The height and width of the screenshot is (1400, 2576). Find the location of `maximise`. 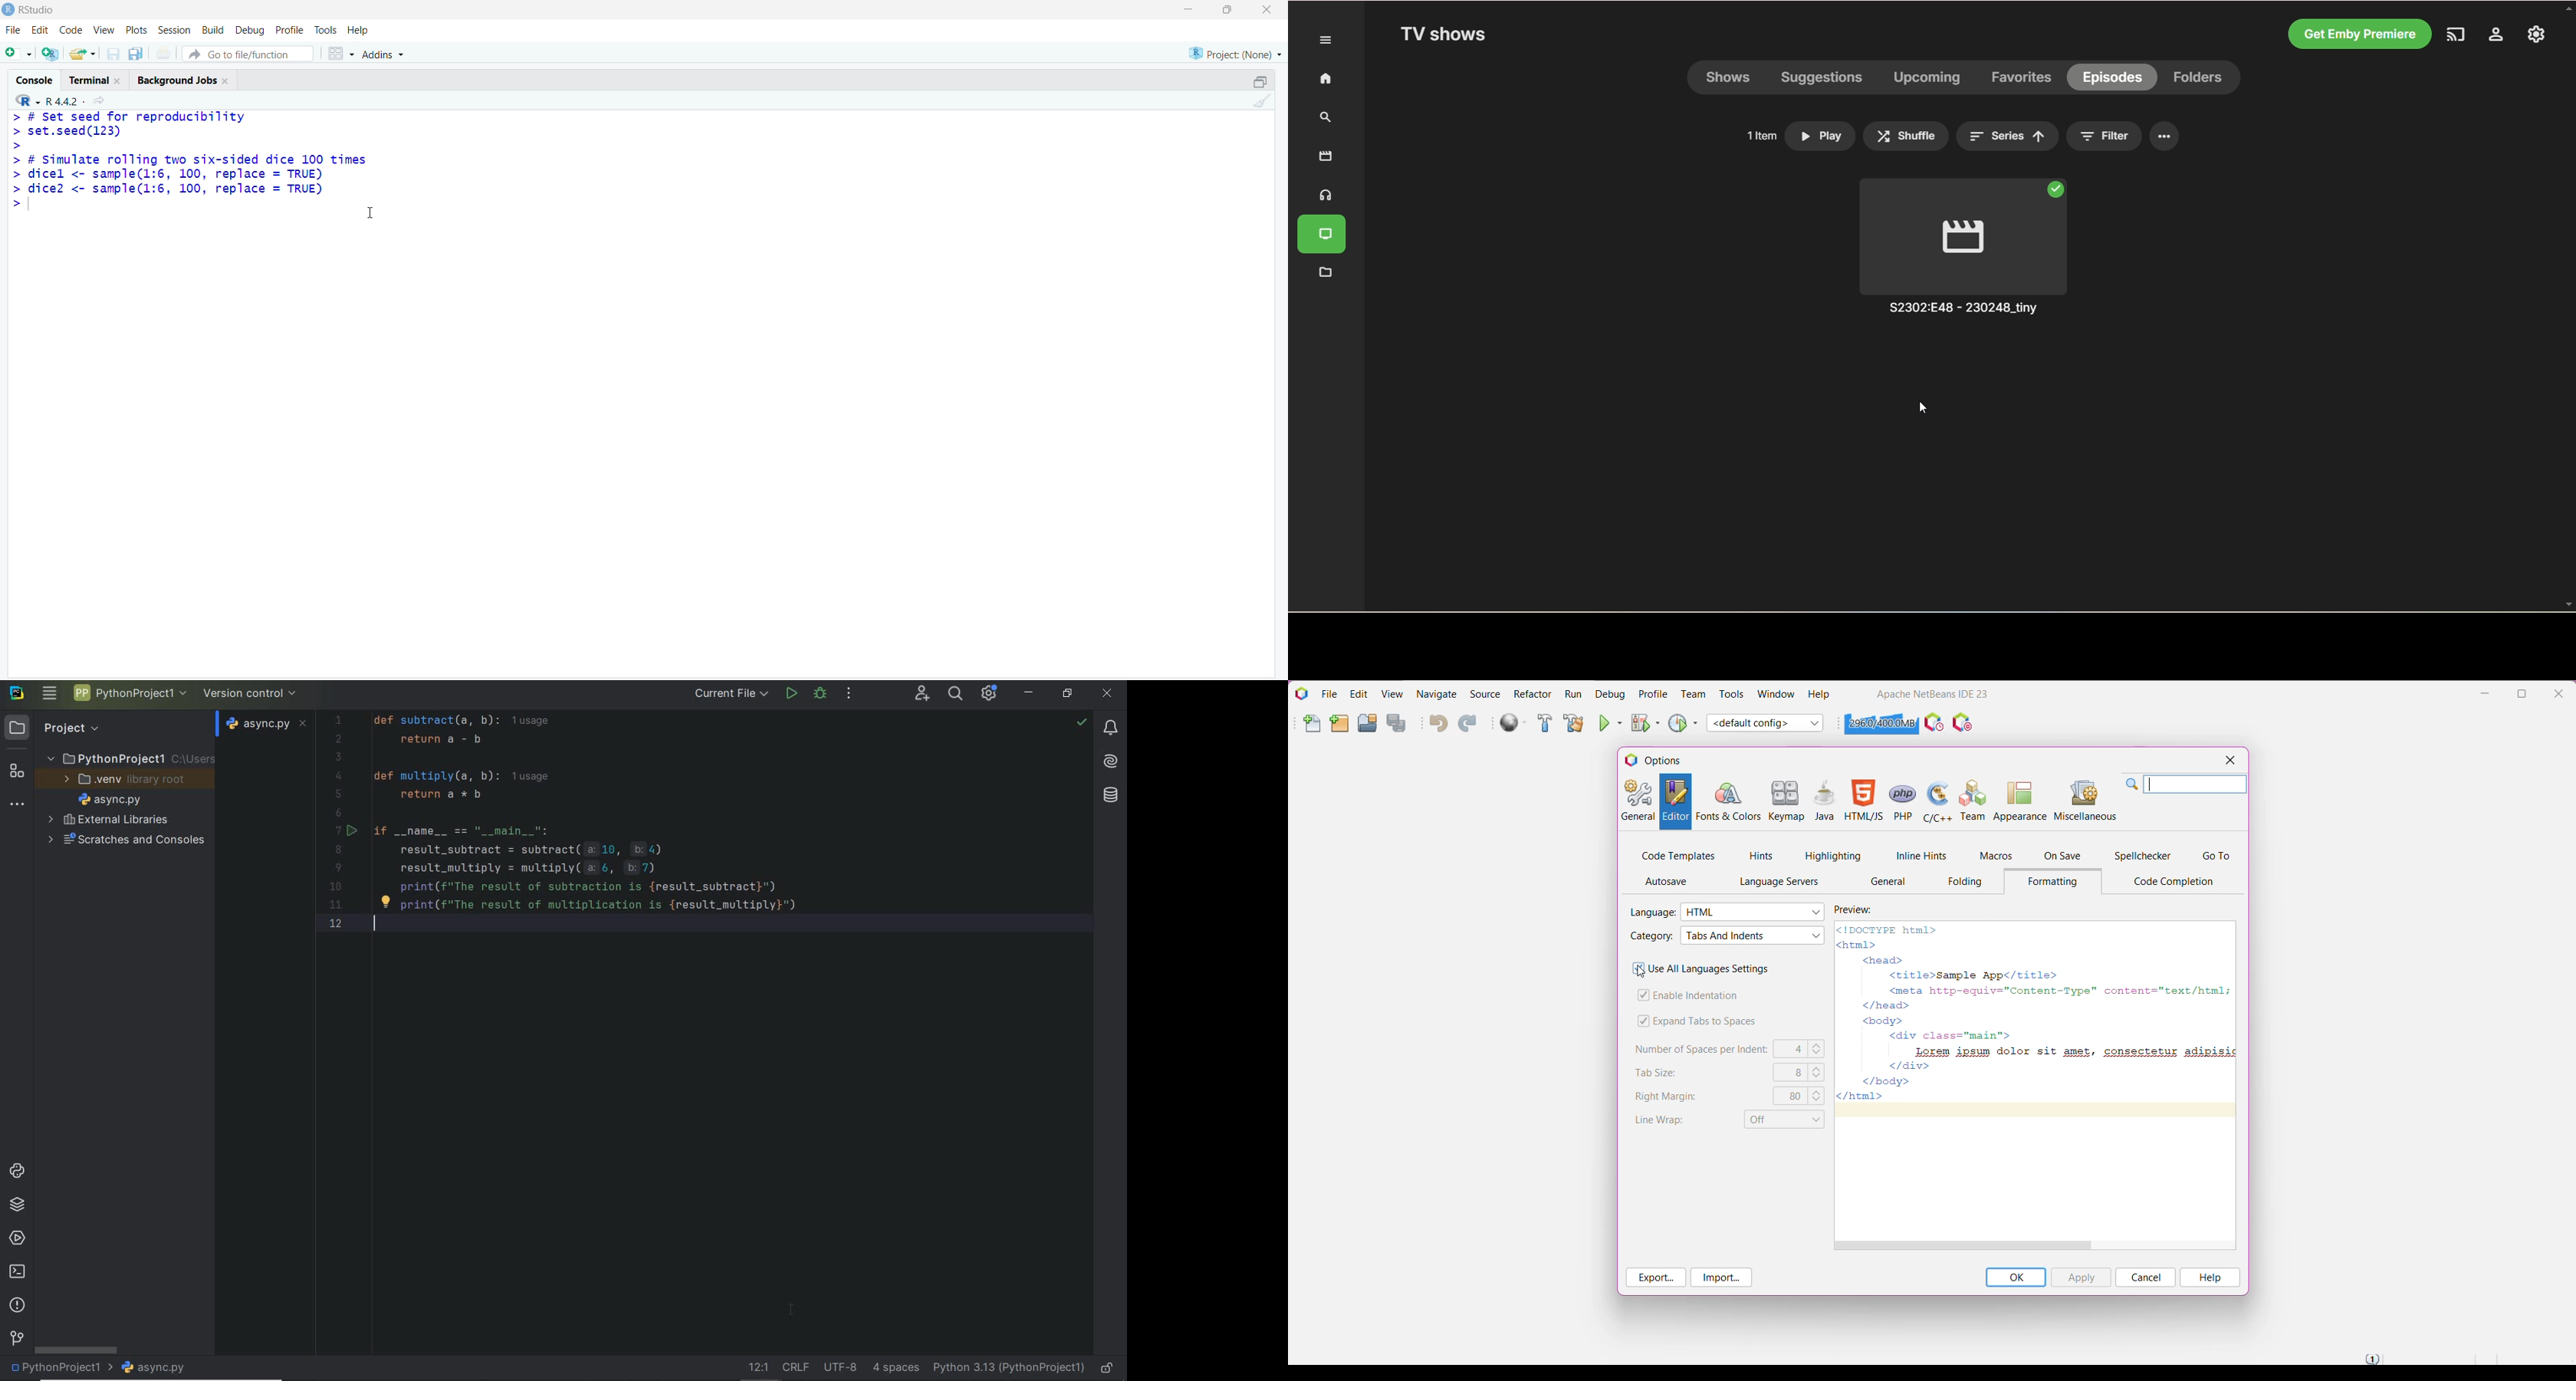

maximise is located at coordinates (1231, 9).